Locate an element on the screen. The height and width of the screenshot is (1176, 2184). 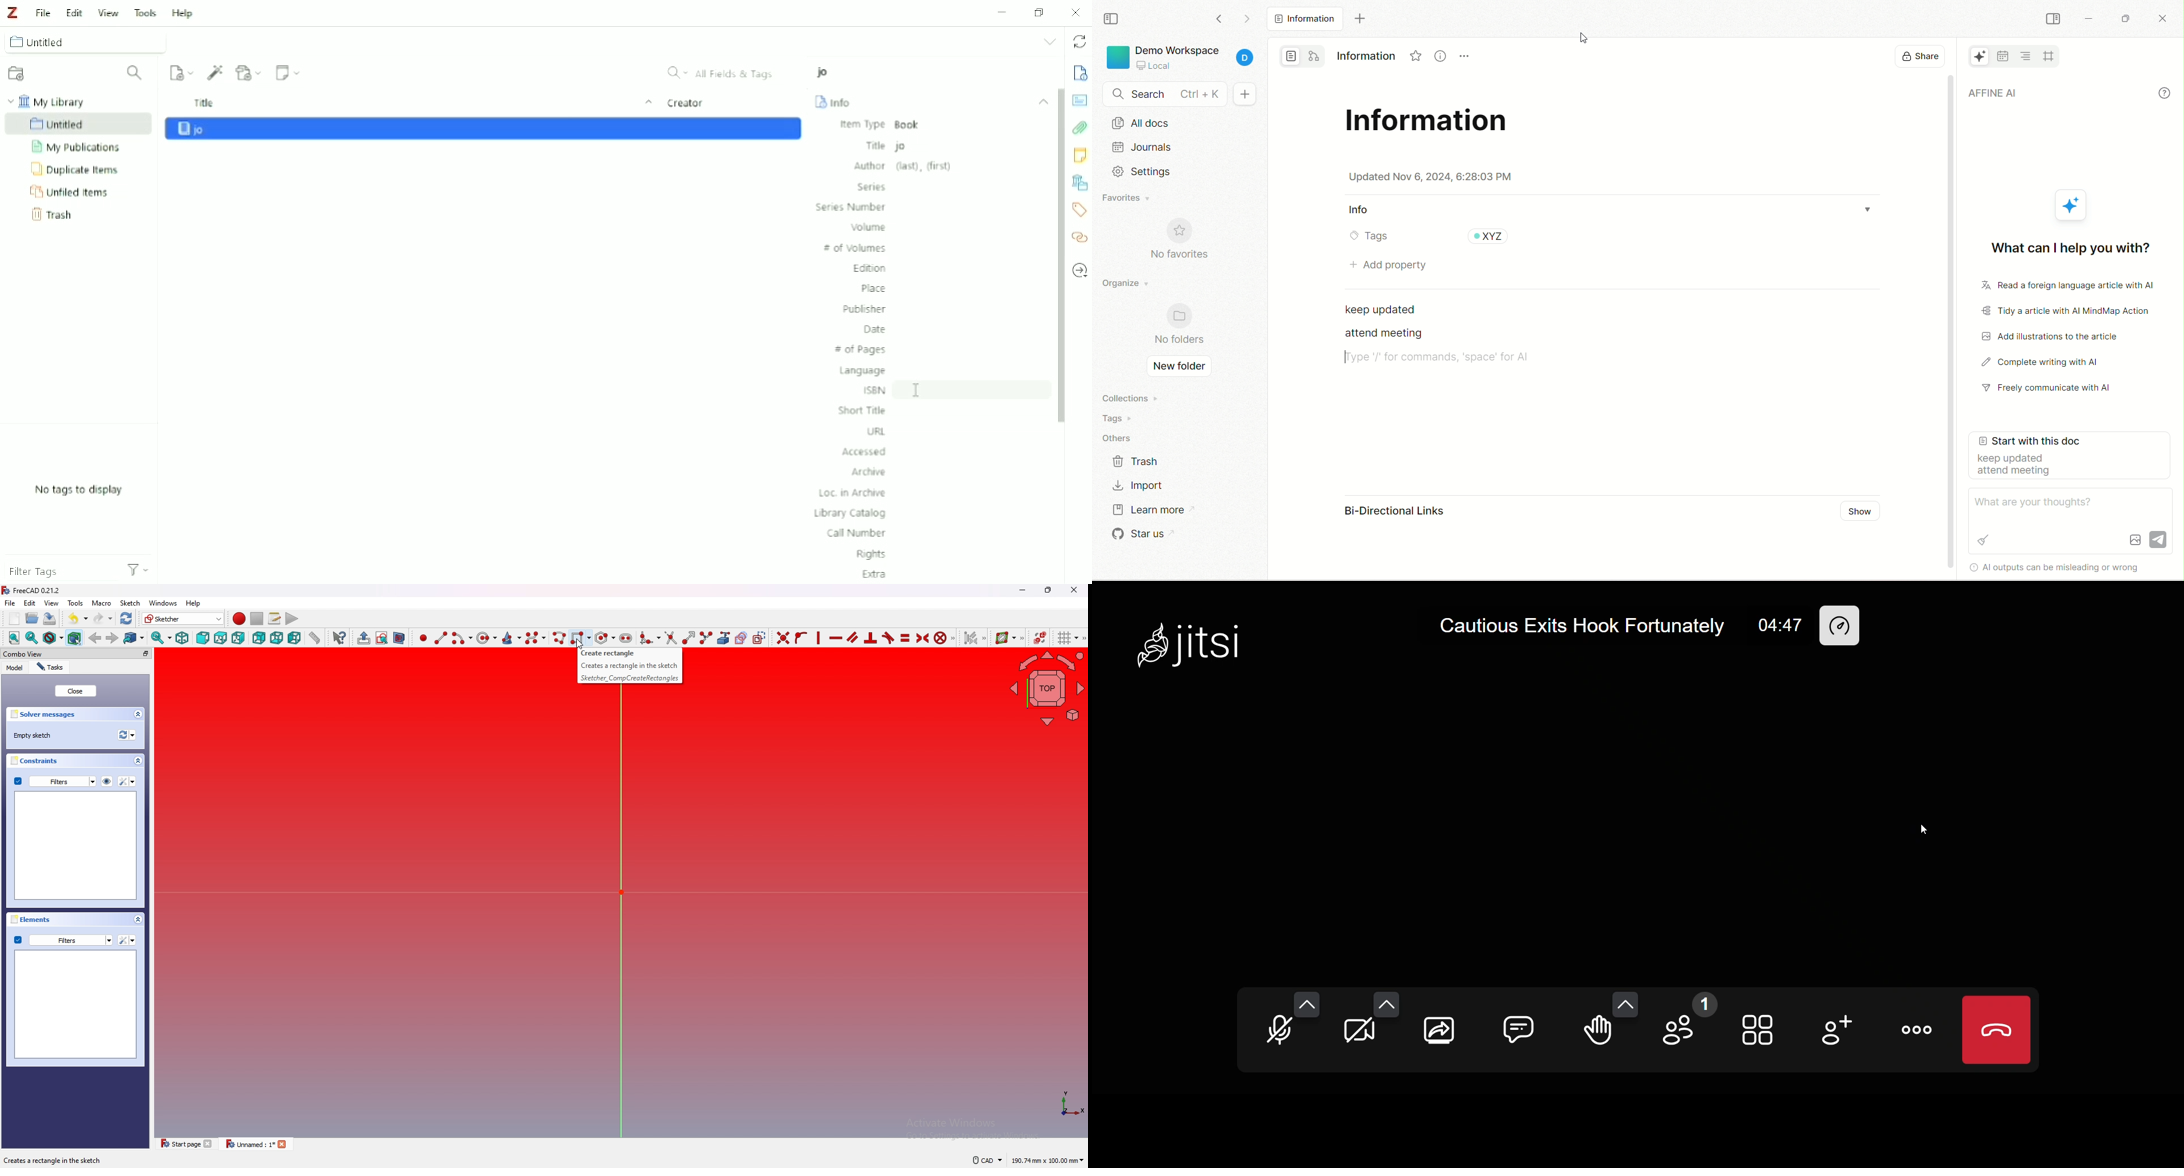
Info is located at coordinates (1078, 74).